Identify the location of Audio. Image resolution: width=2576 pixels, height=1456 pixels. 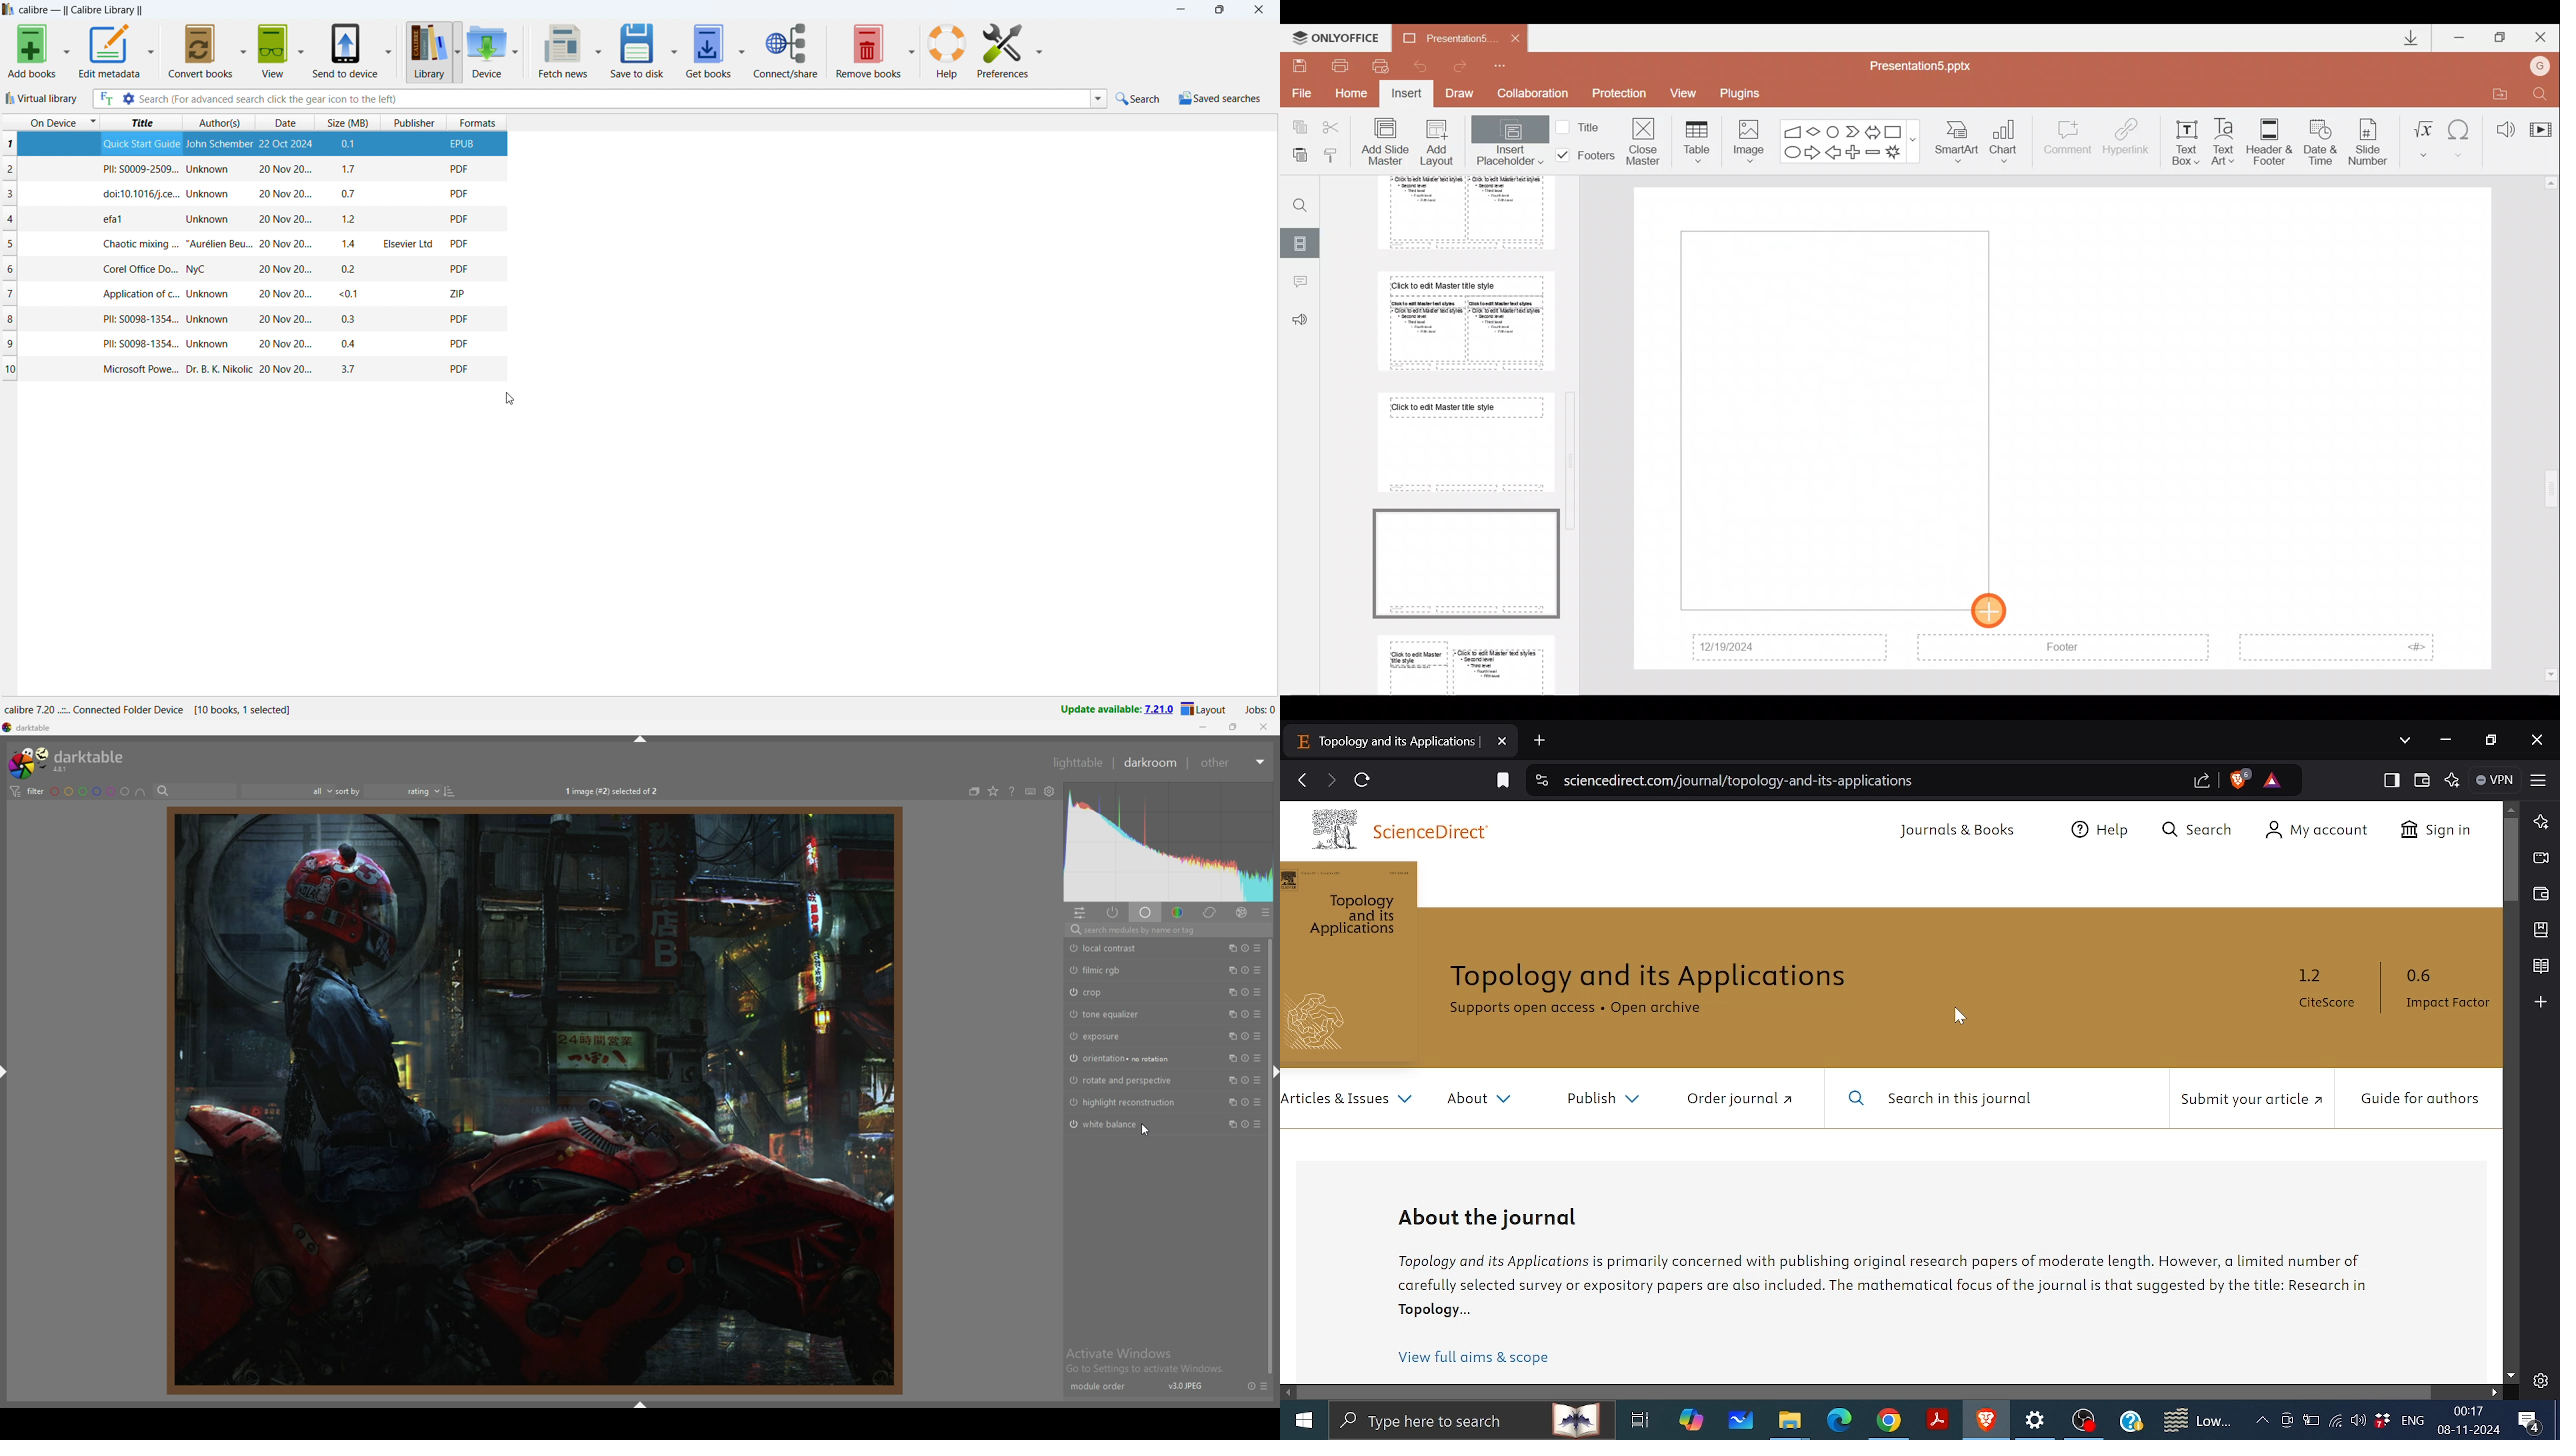
(2500, 125).